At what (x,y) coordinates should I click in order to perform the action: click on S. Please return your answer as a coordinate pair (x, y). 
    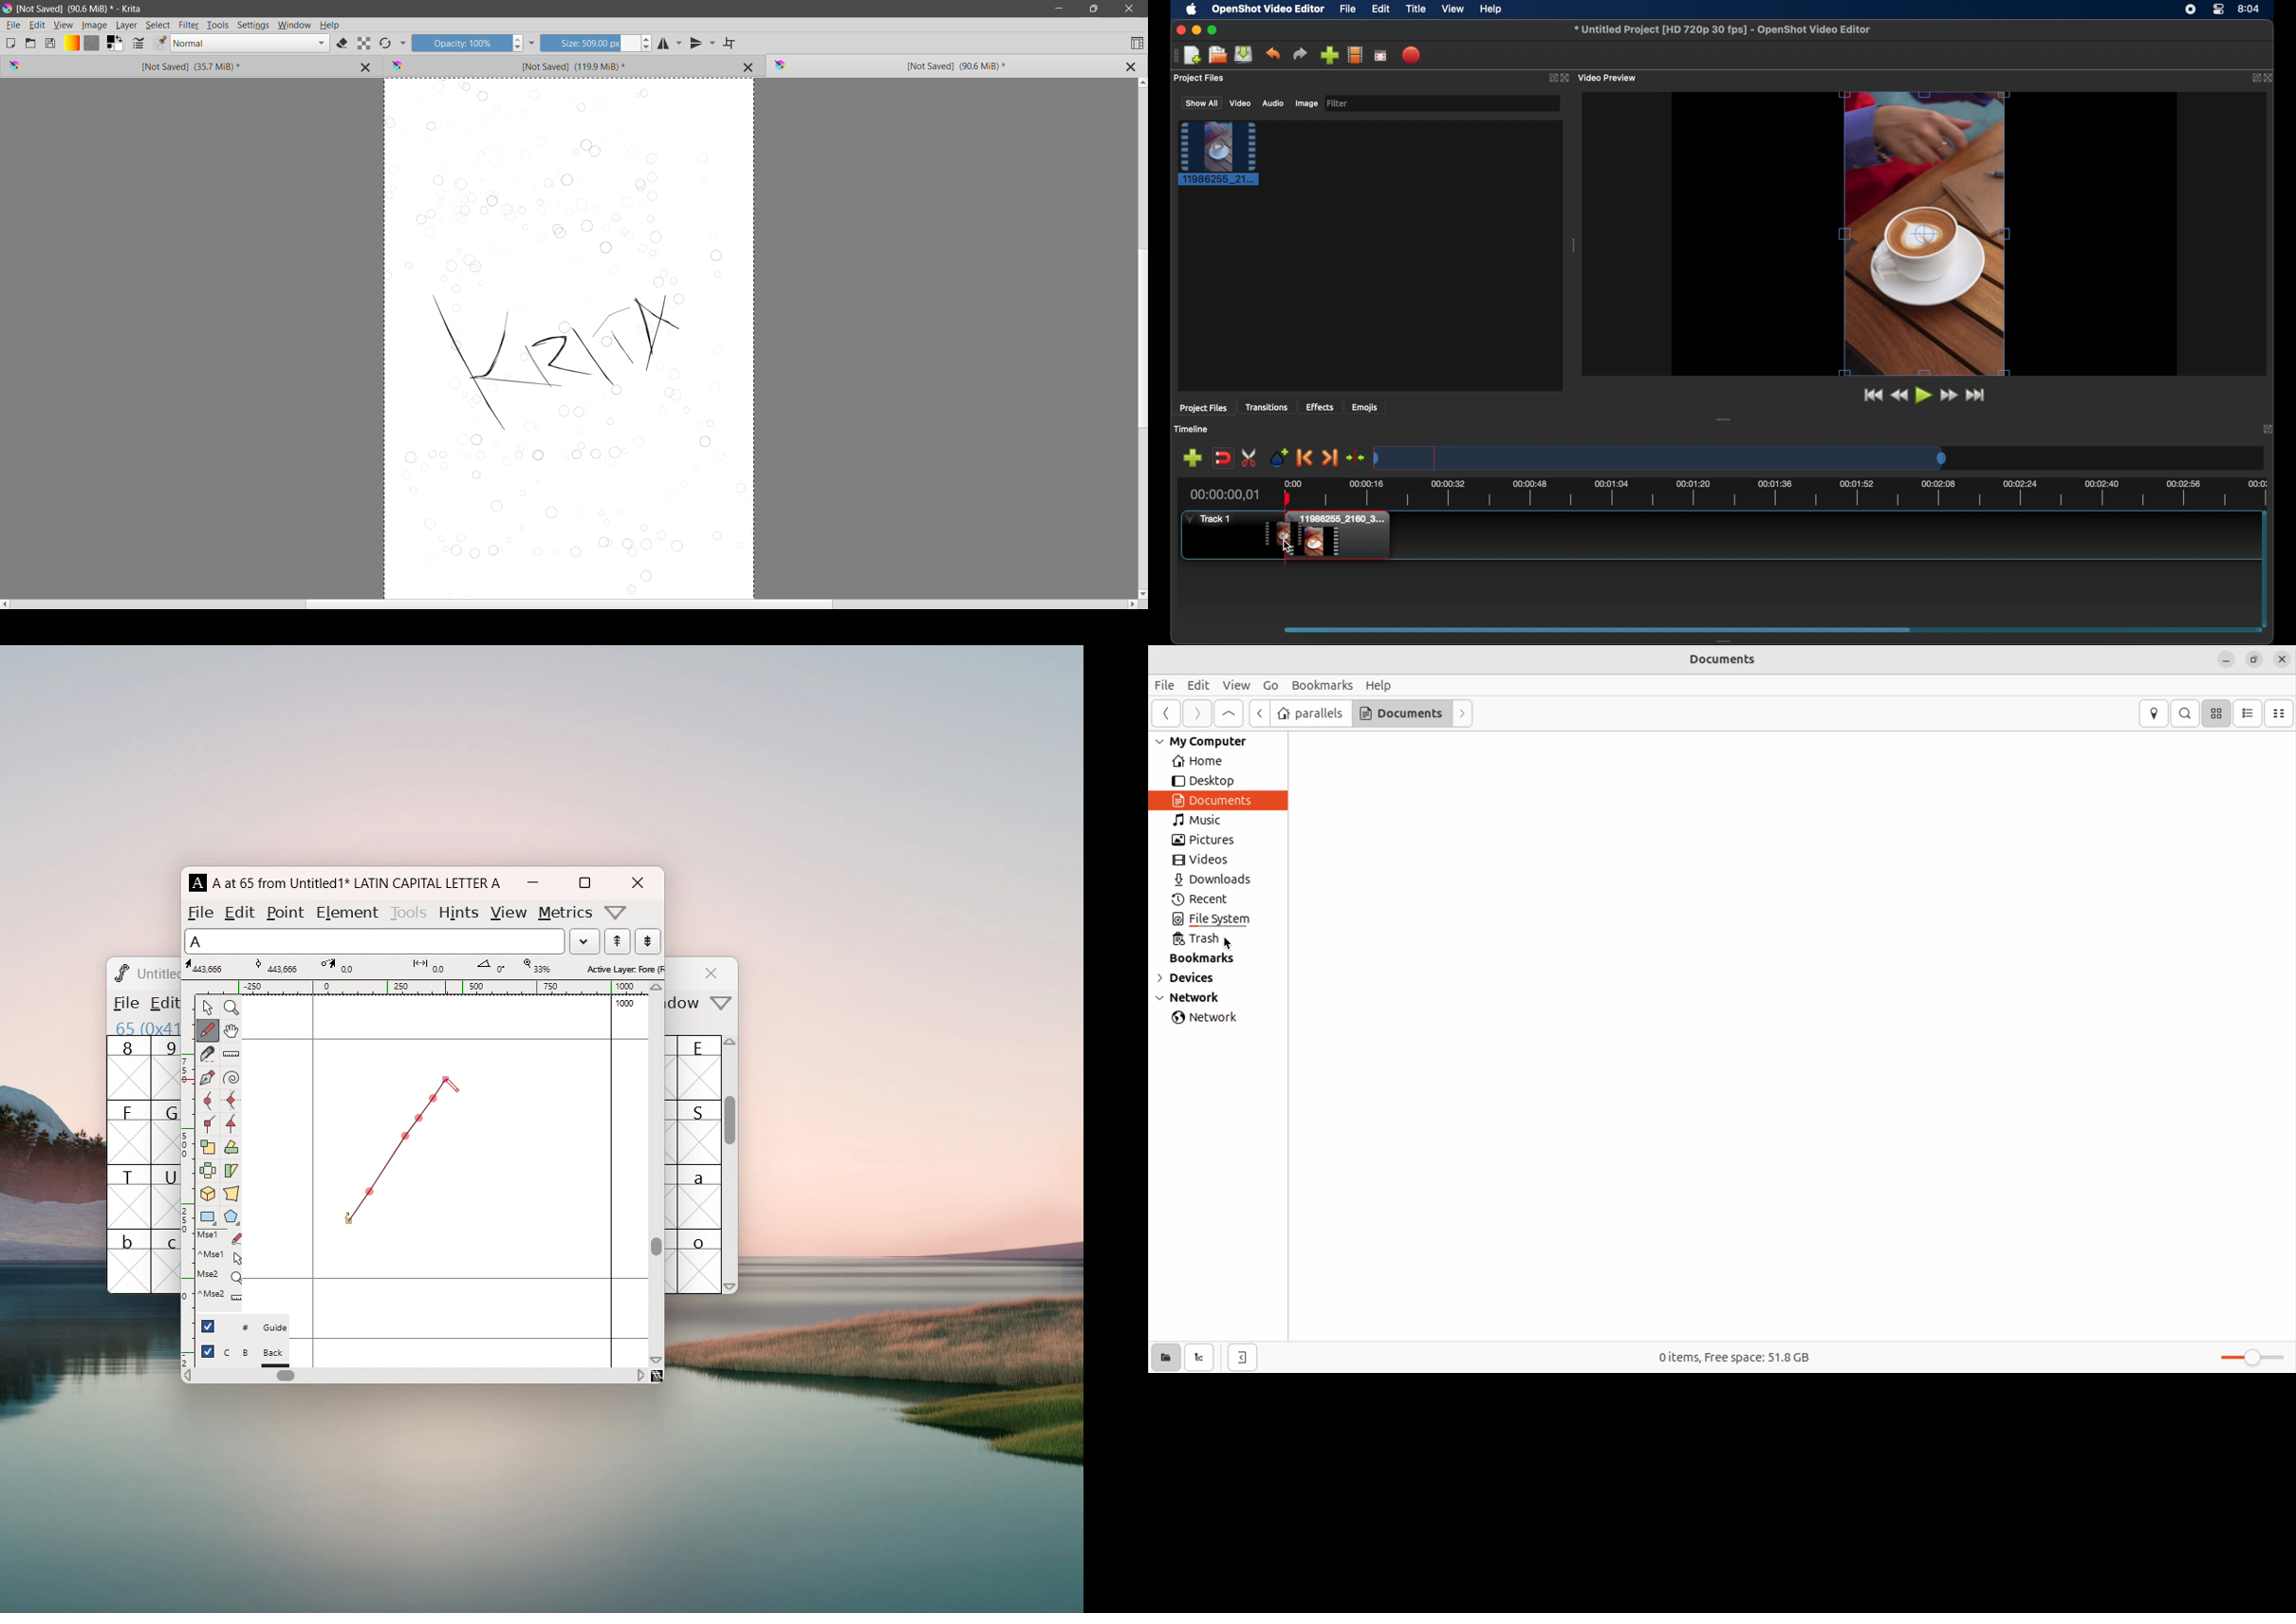
    Looking at the image, I should click on (700, 1132).